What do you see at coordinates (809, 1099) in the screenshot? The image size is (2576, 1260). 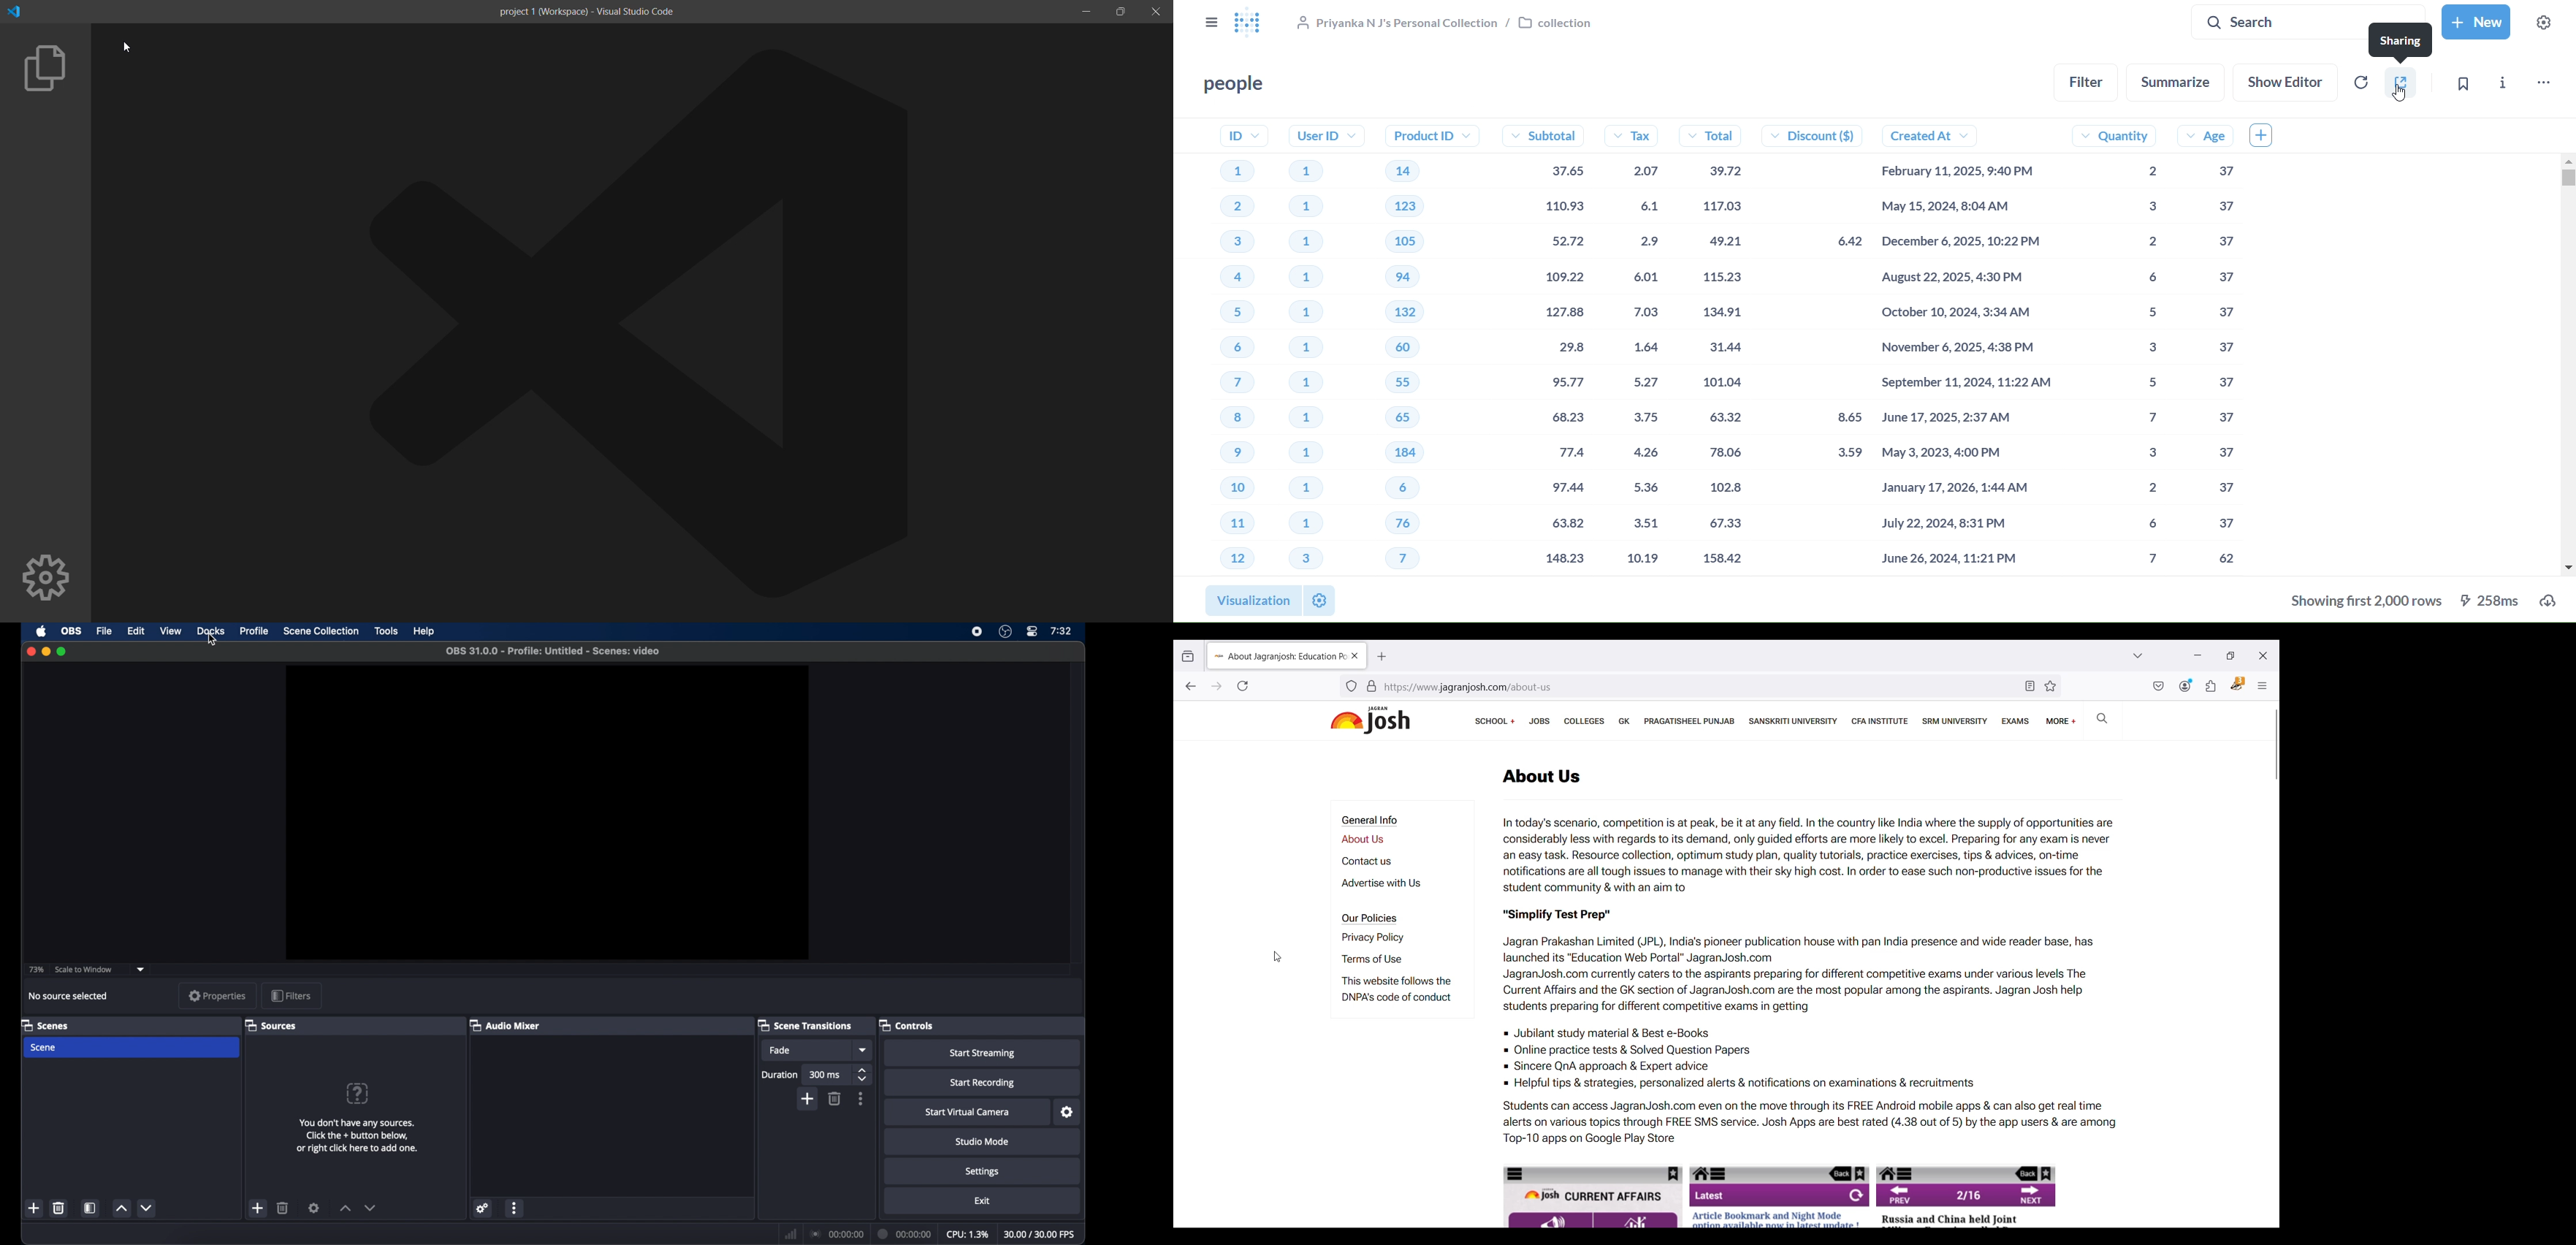 I see `add` at bounding box center [809, 1099].